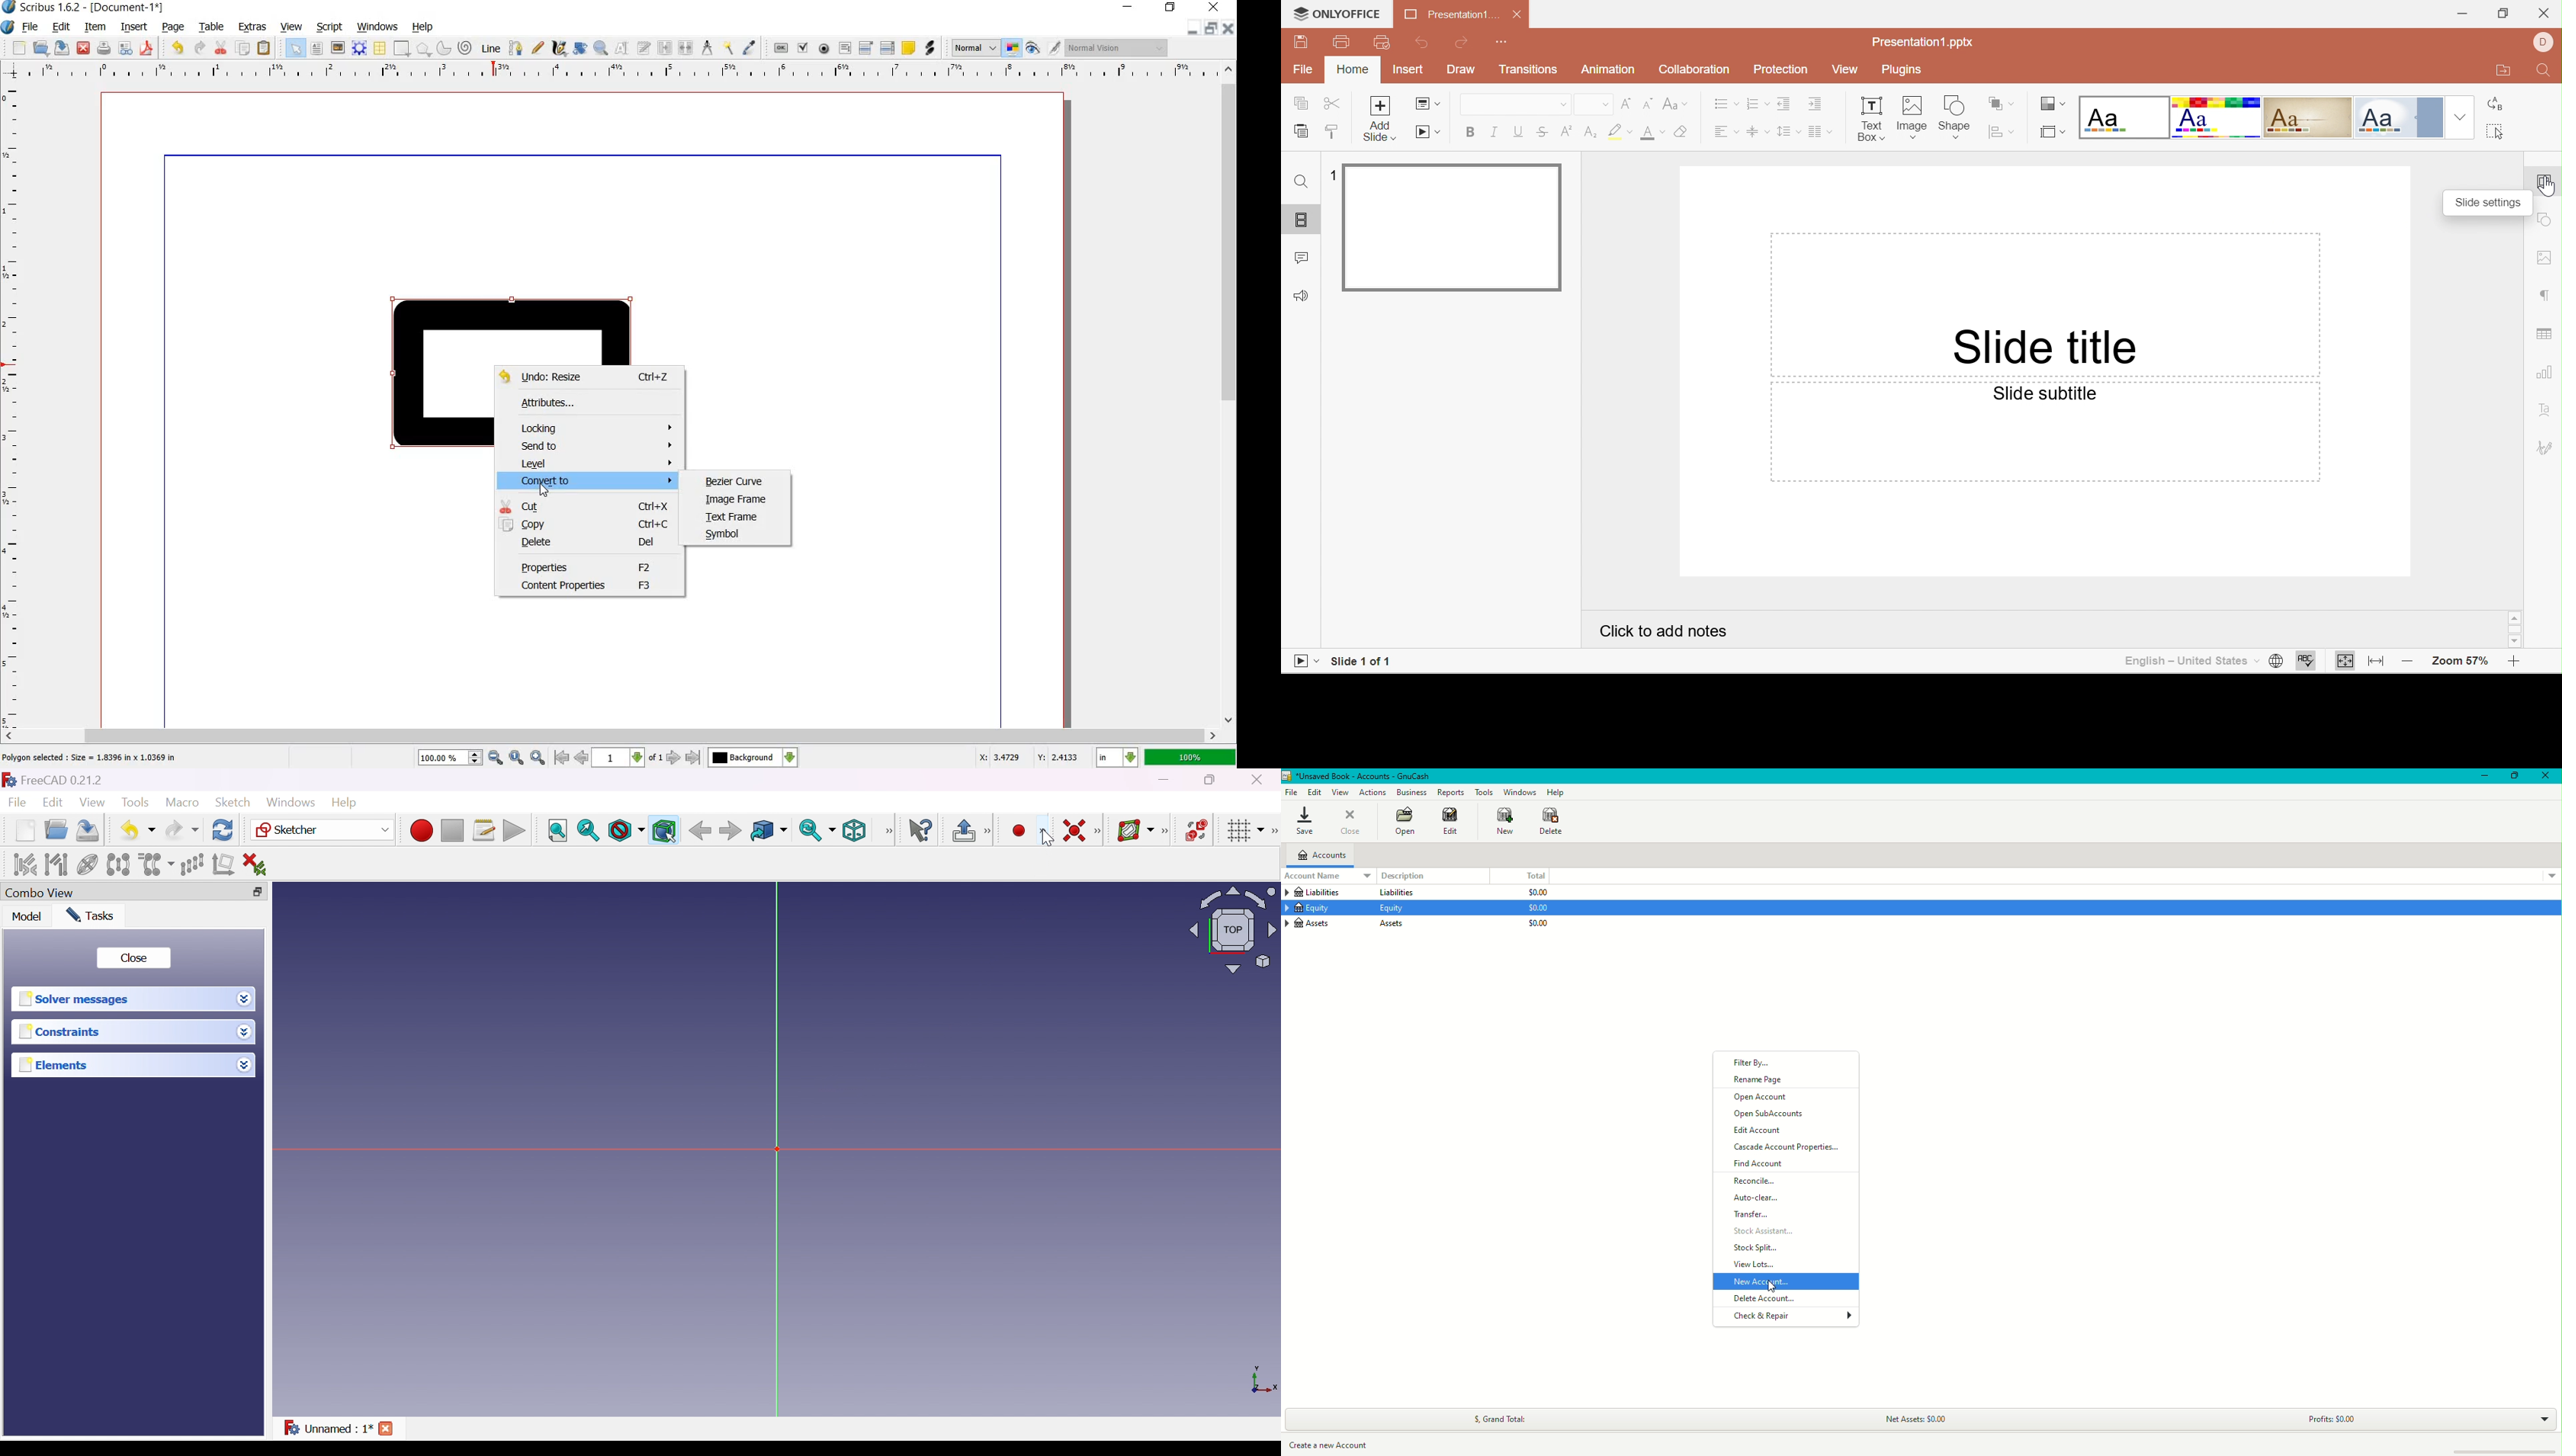 The image size is (2576, 1456). Describe the element at coordinates (1244, 831) in the screenshot. I see `Toggle grid` at that location.